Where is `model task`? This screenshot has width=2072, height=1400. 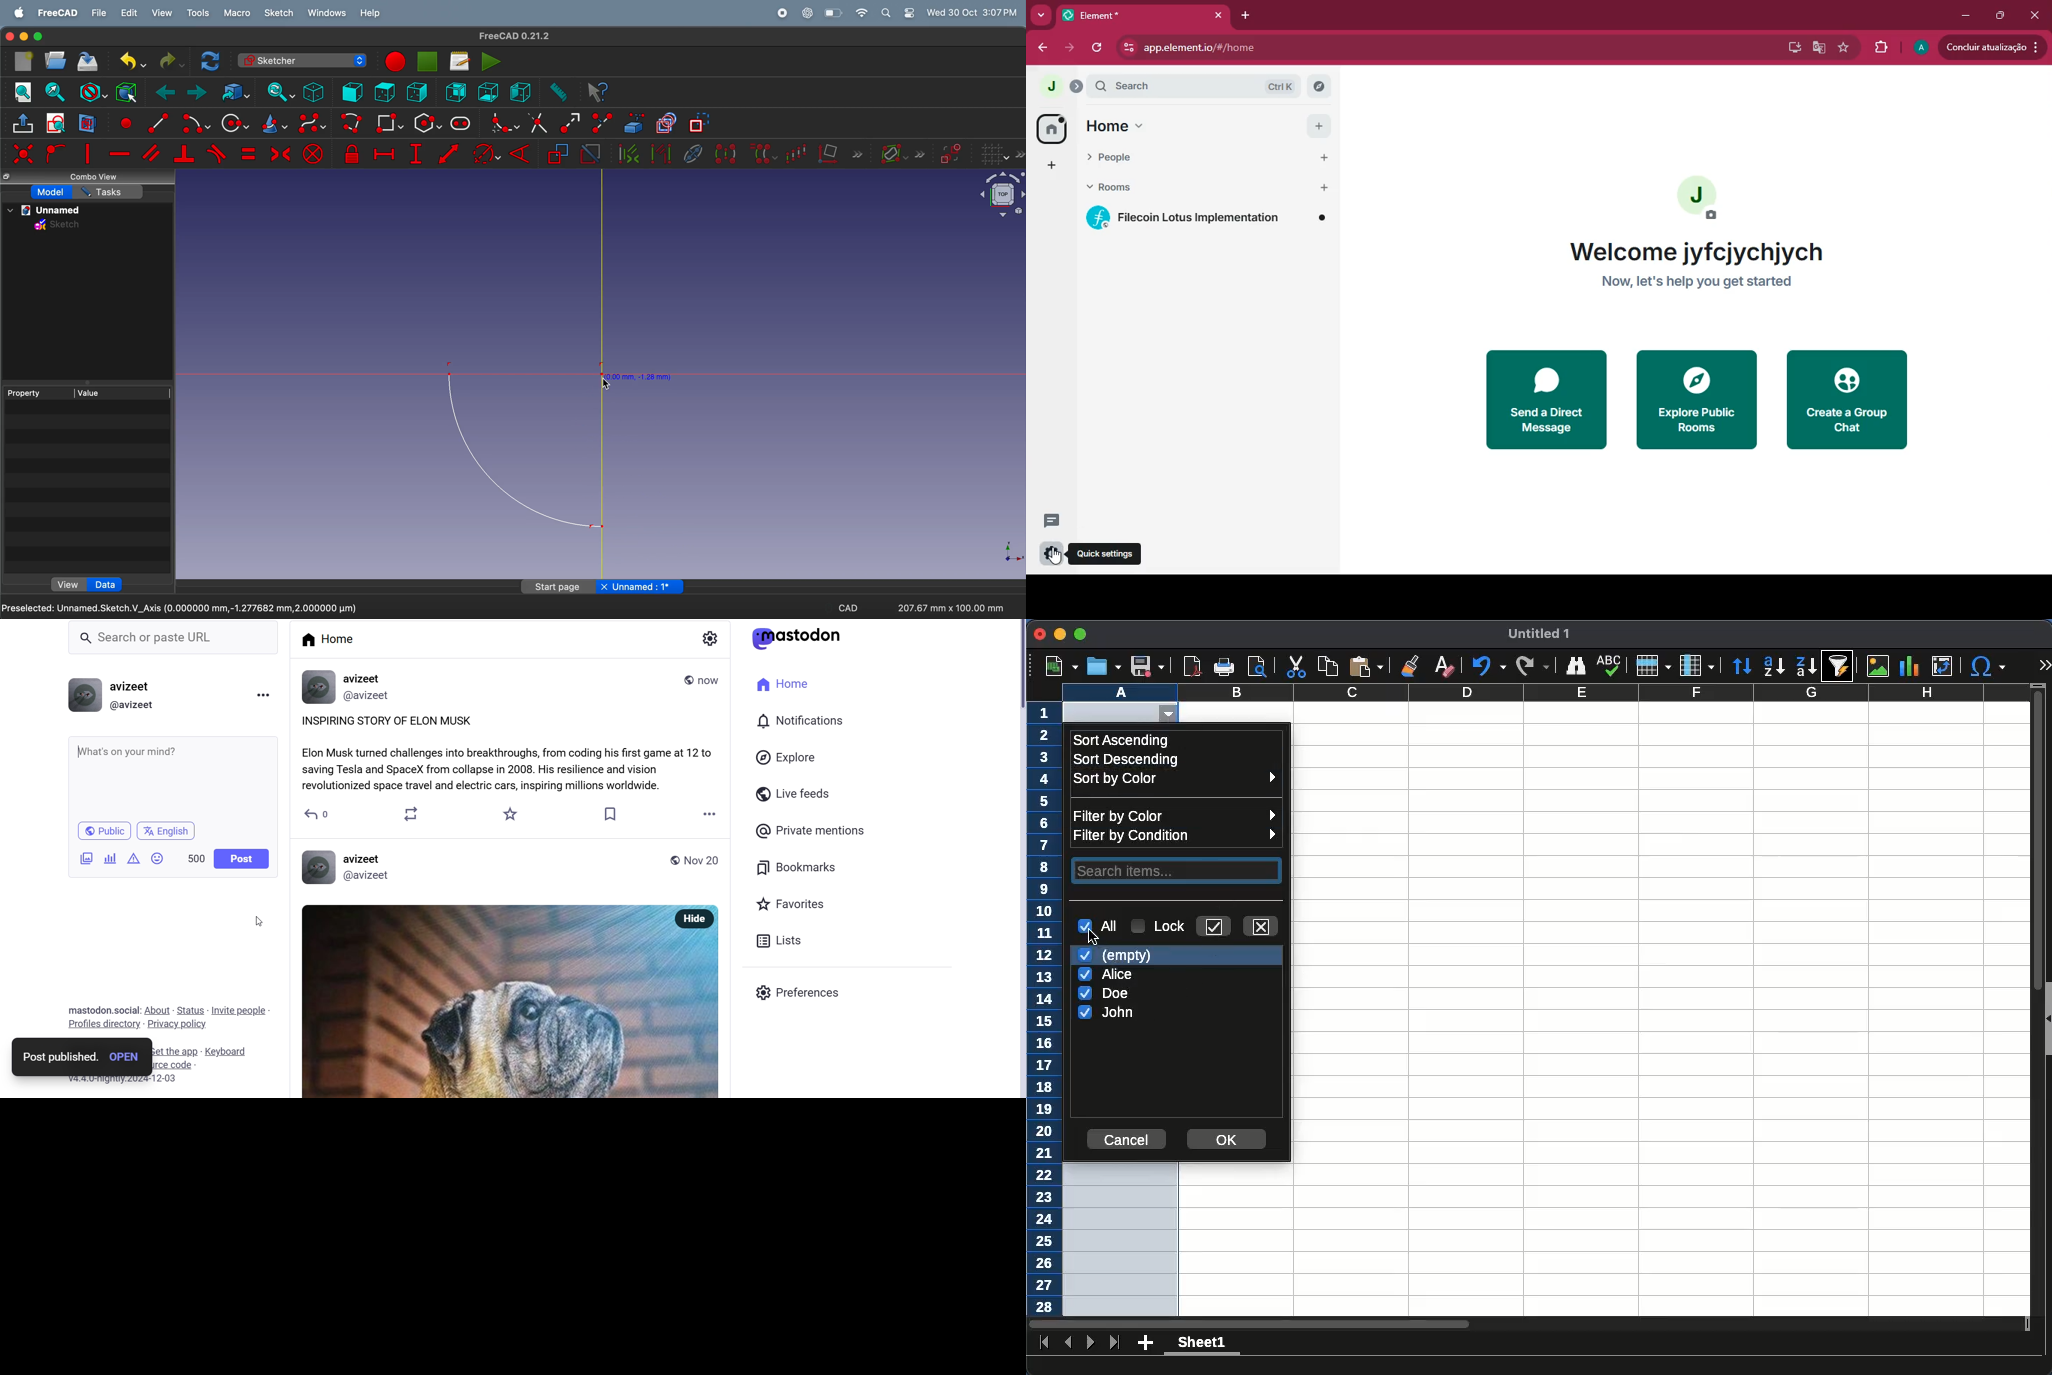
model task is located at coordinates (51, 193).